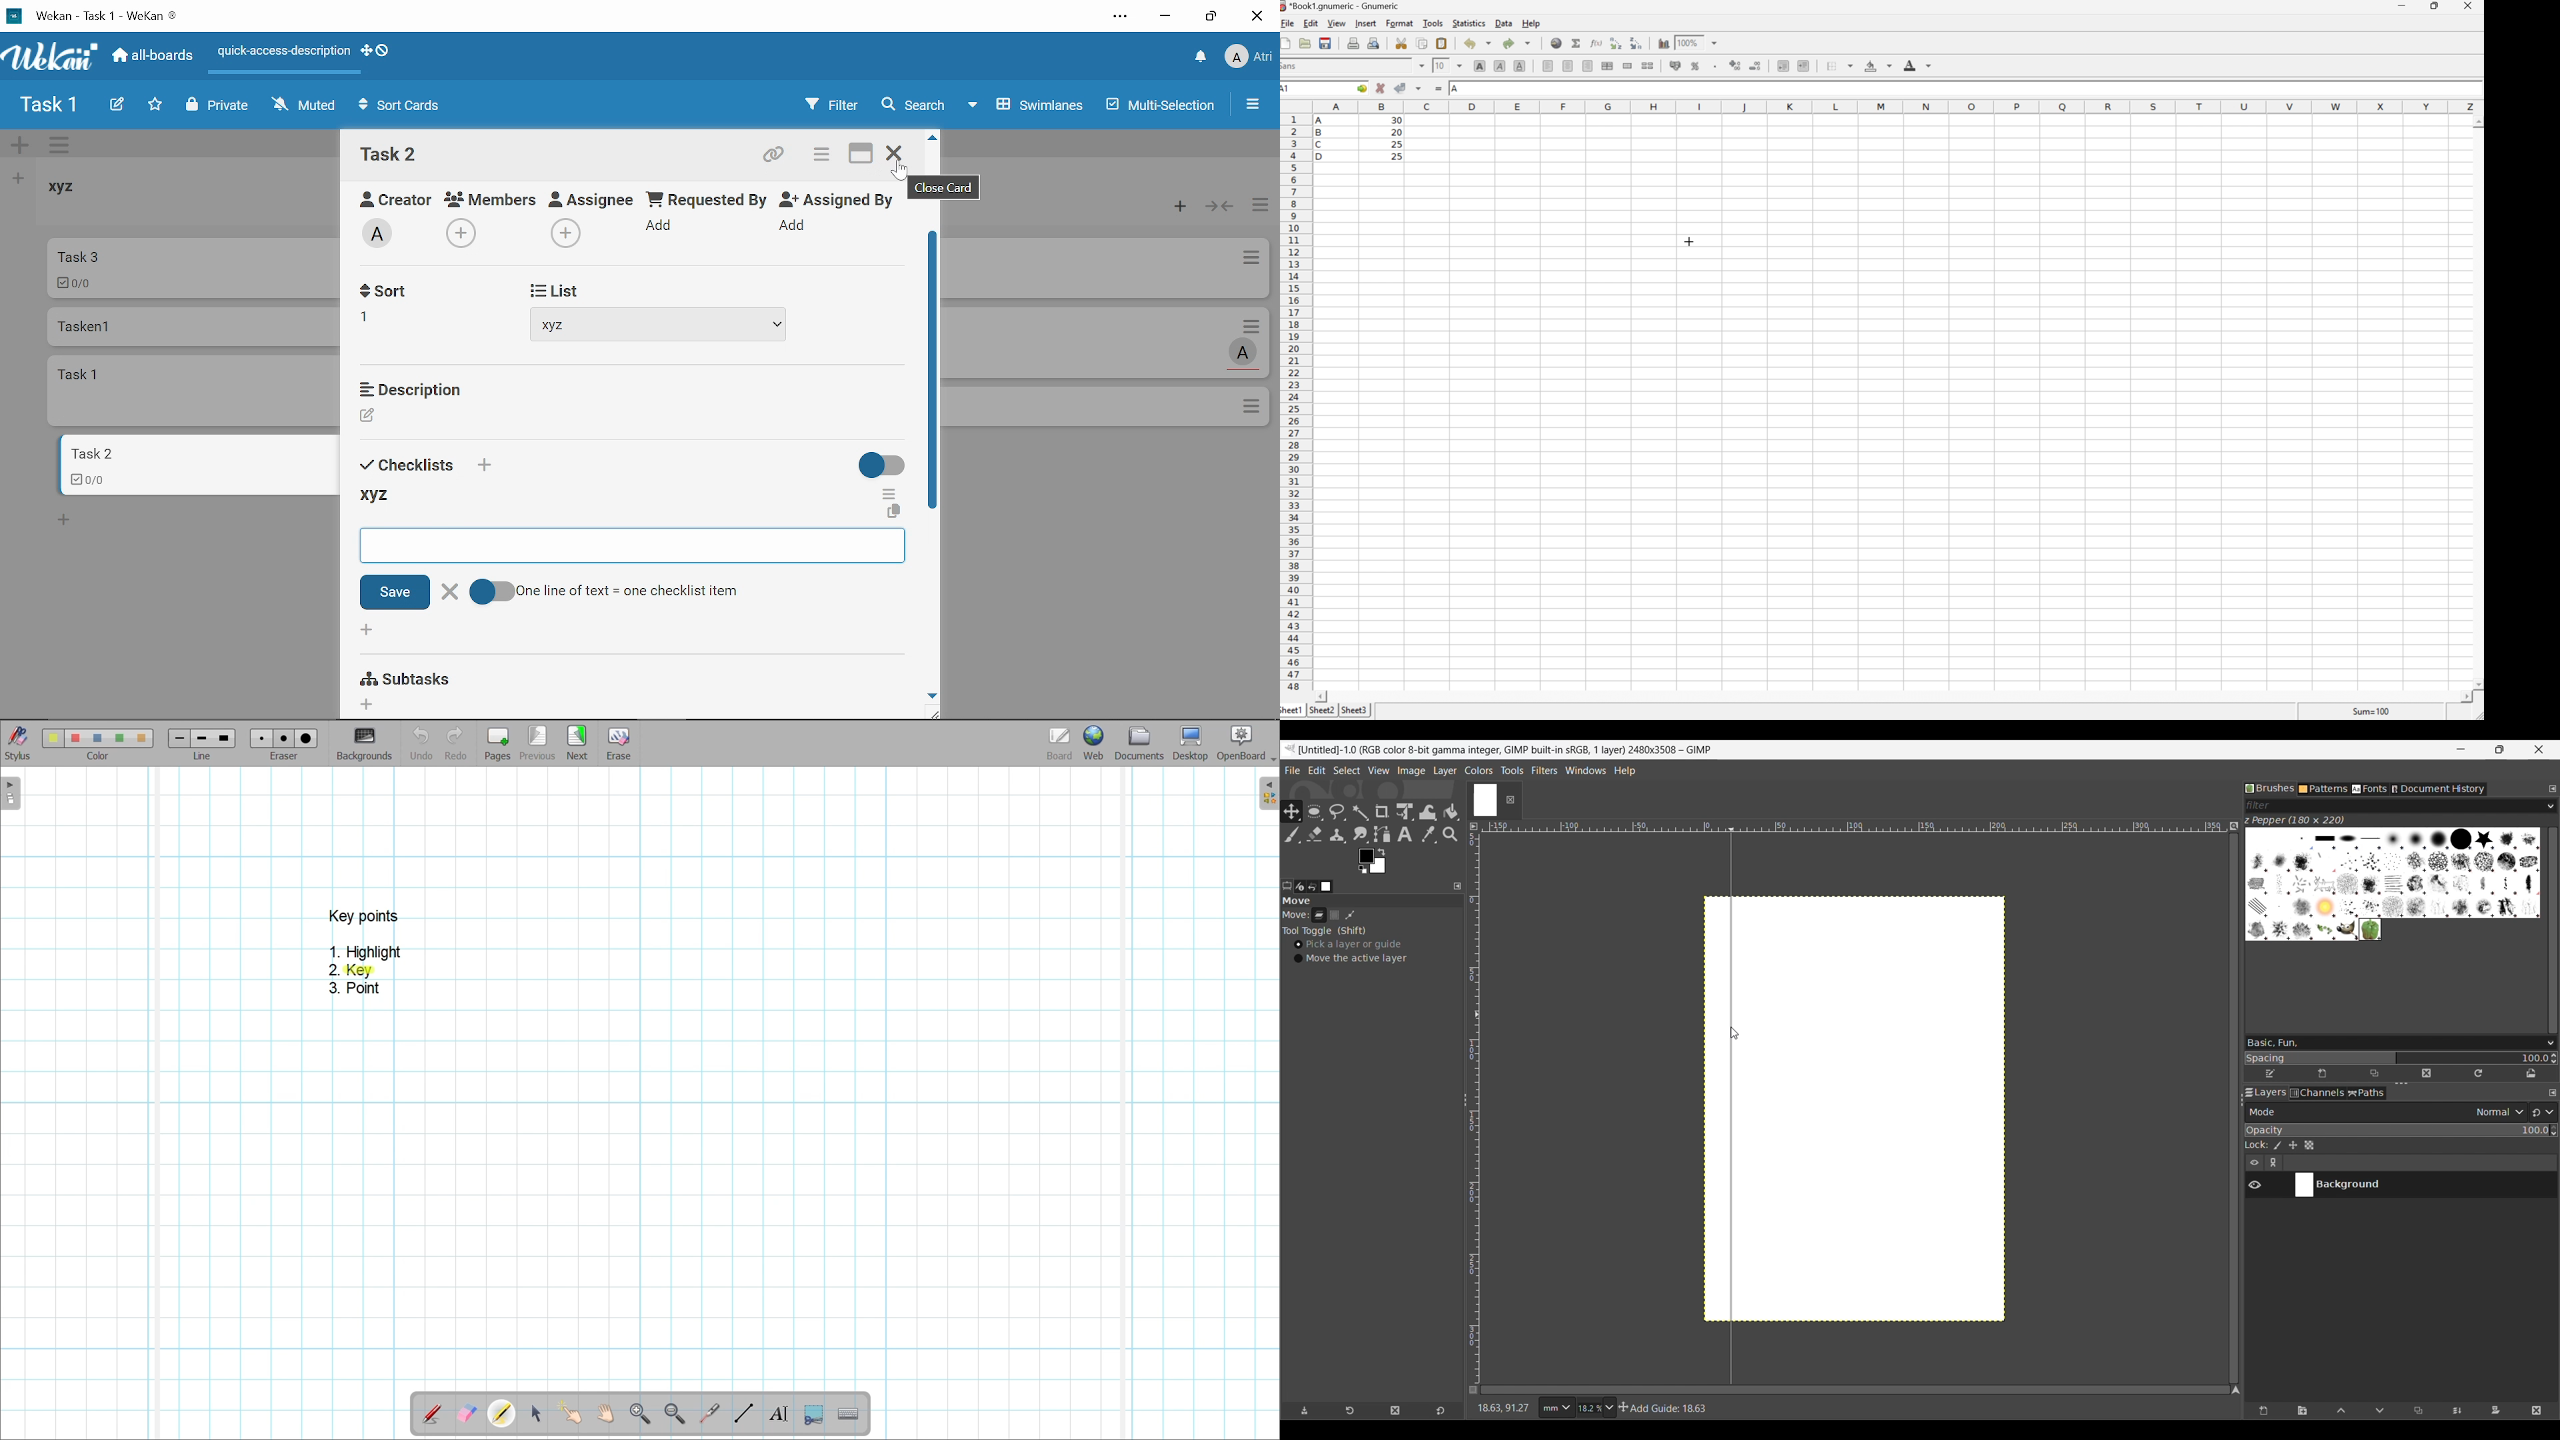 The image size is (2576, 1456). Describe the element at coordinates (1480, 66) in the screenshot. I see `Bold` at that location.